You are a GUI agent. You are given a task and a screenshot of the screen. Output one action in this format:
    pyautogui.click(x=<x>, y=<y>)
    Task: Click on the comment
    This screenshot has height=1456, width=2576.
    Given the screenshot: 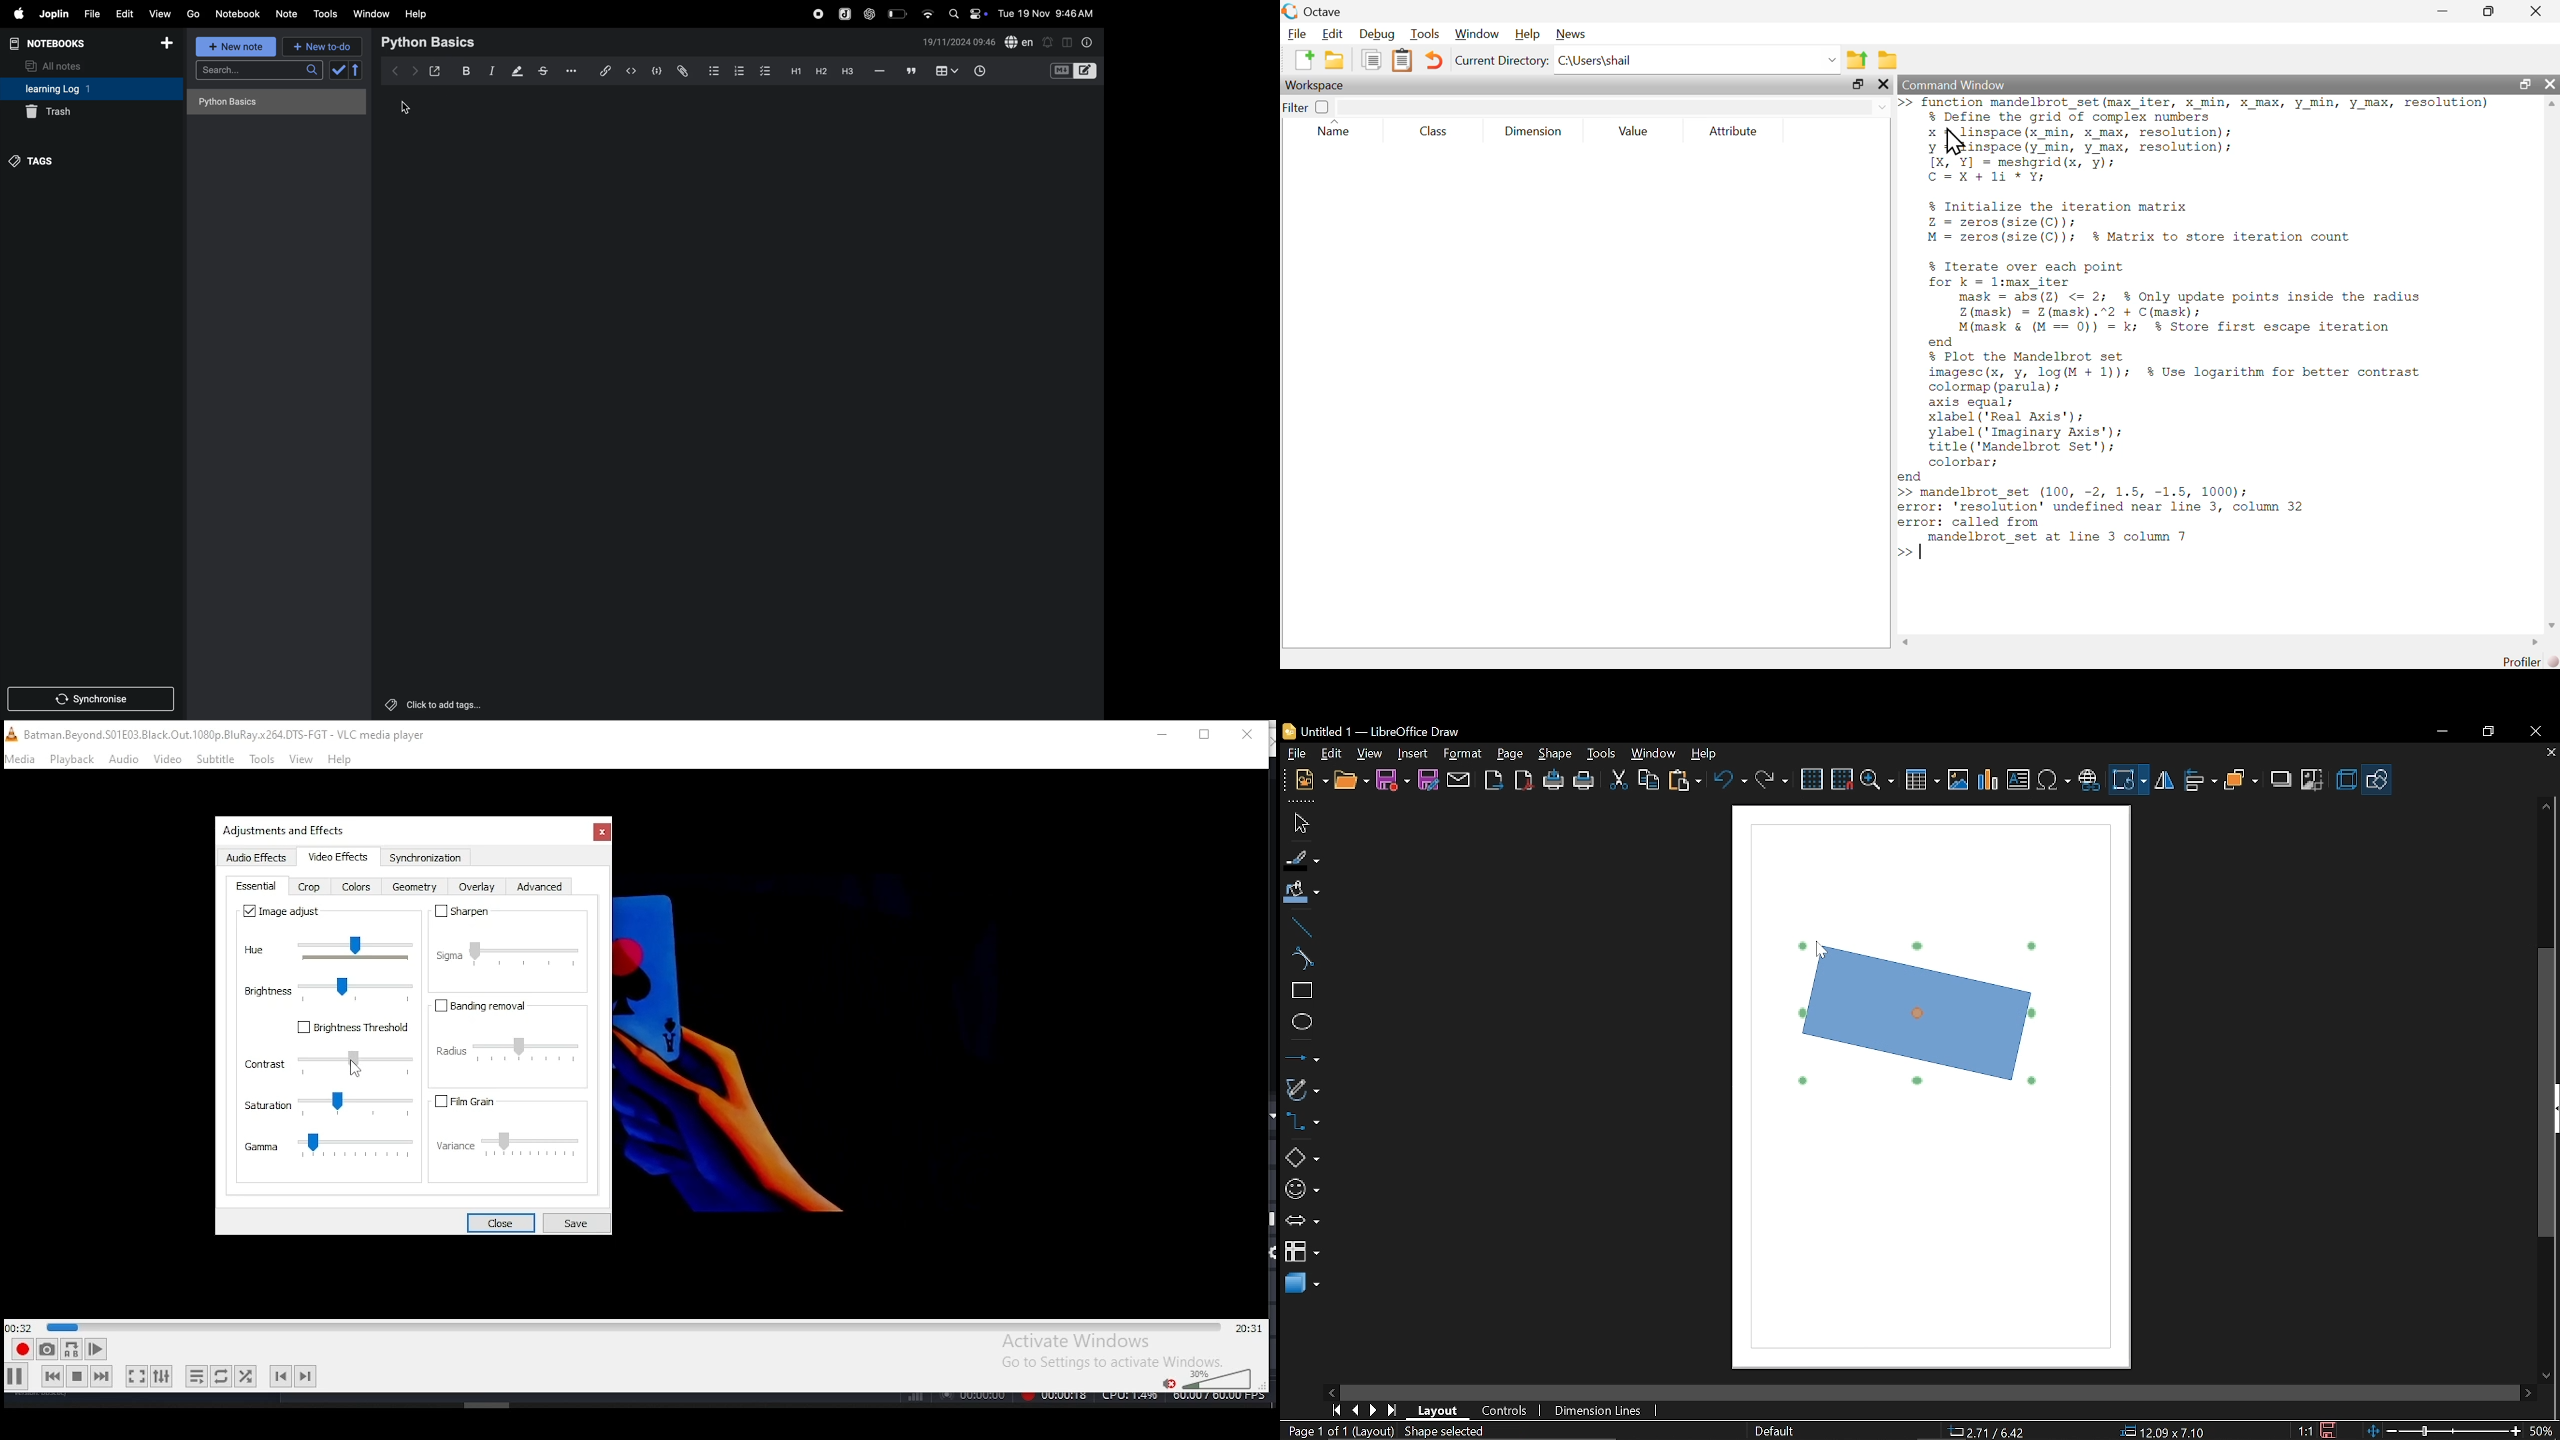 What is the action you would take?
    pyautogui.click(x=912, y=72)
    